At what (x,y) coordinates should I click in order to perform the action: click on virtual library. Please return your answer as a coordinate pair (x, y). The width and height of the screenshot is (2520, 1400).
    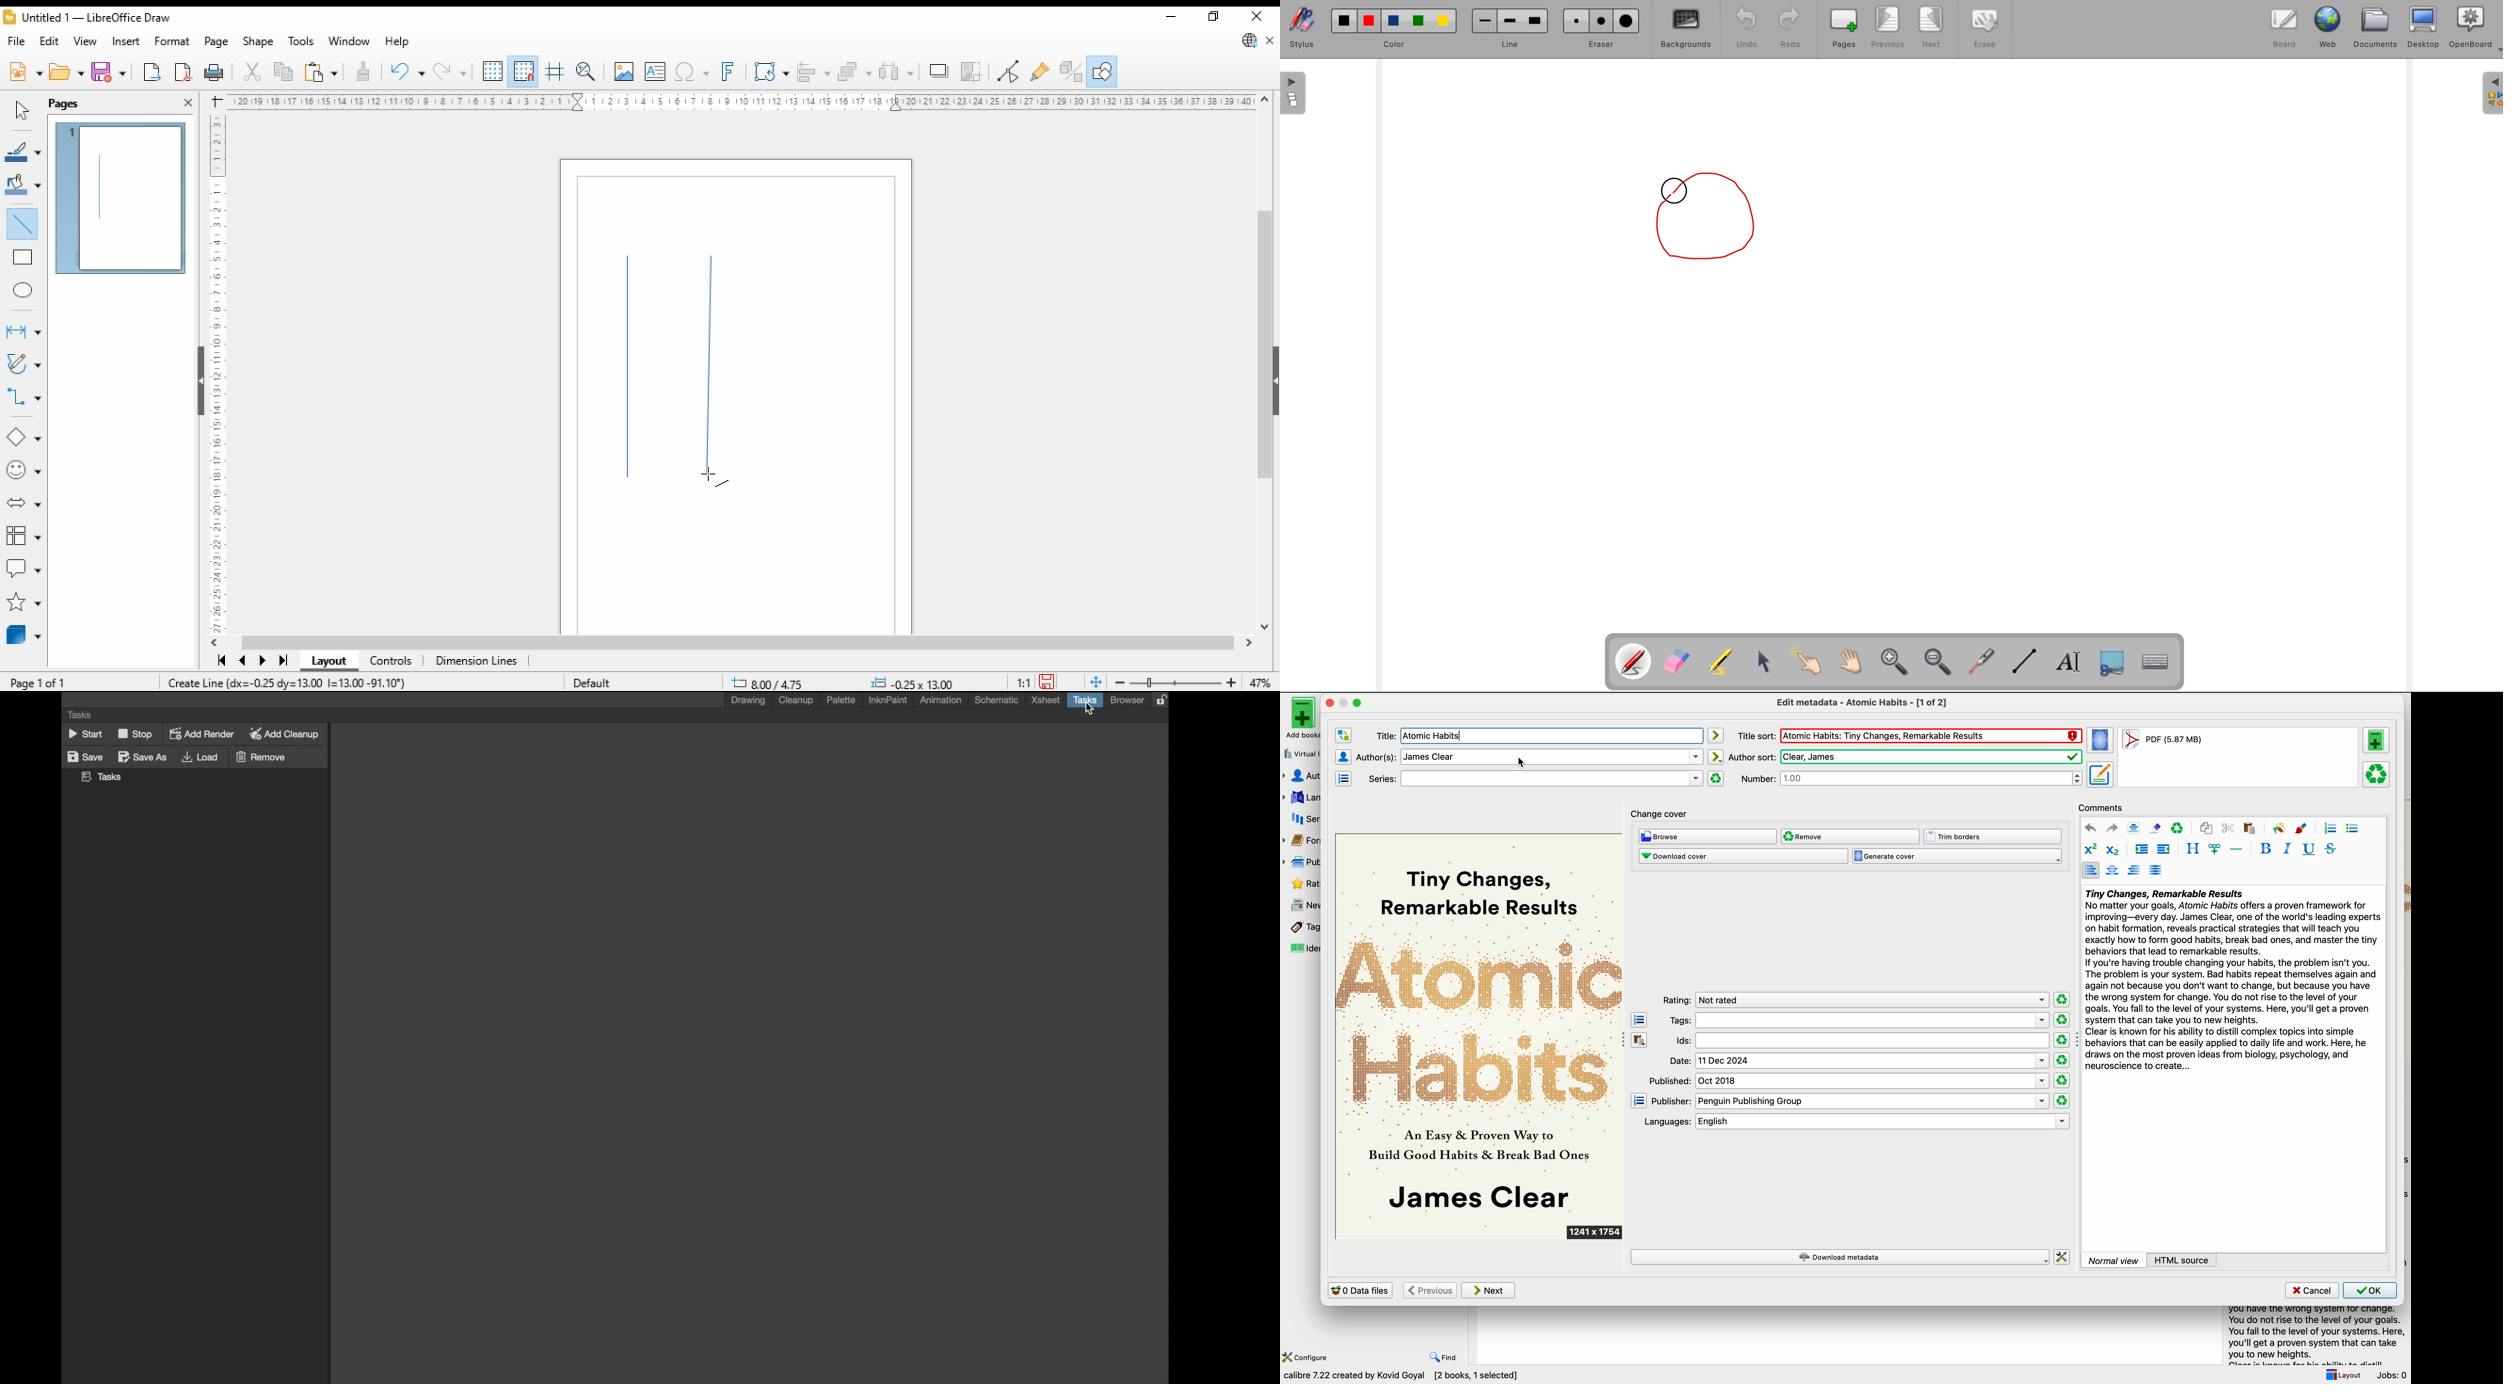
    Looking at the image, I should click on (1300, 753).